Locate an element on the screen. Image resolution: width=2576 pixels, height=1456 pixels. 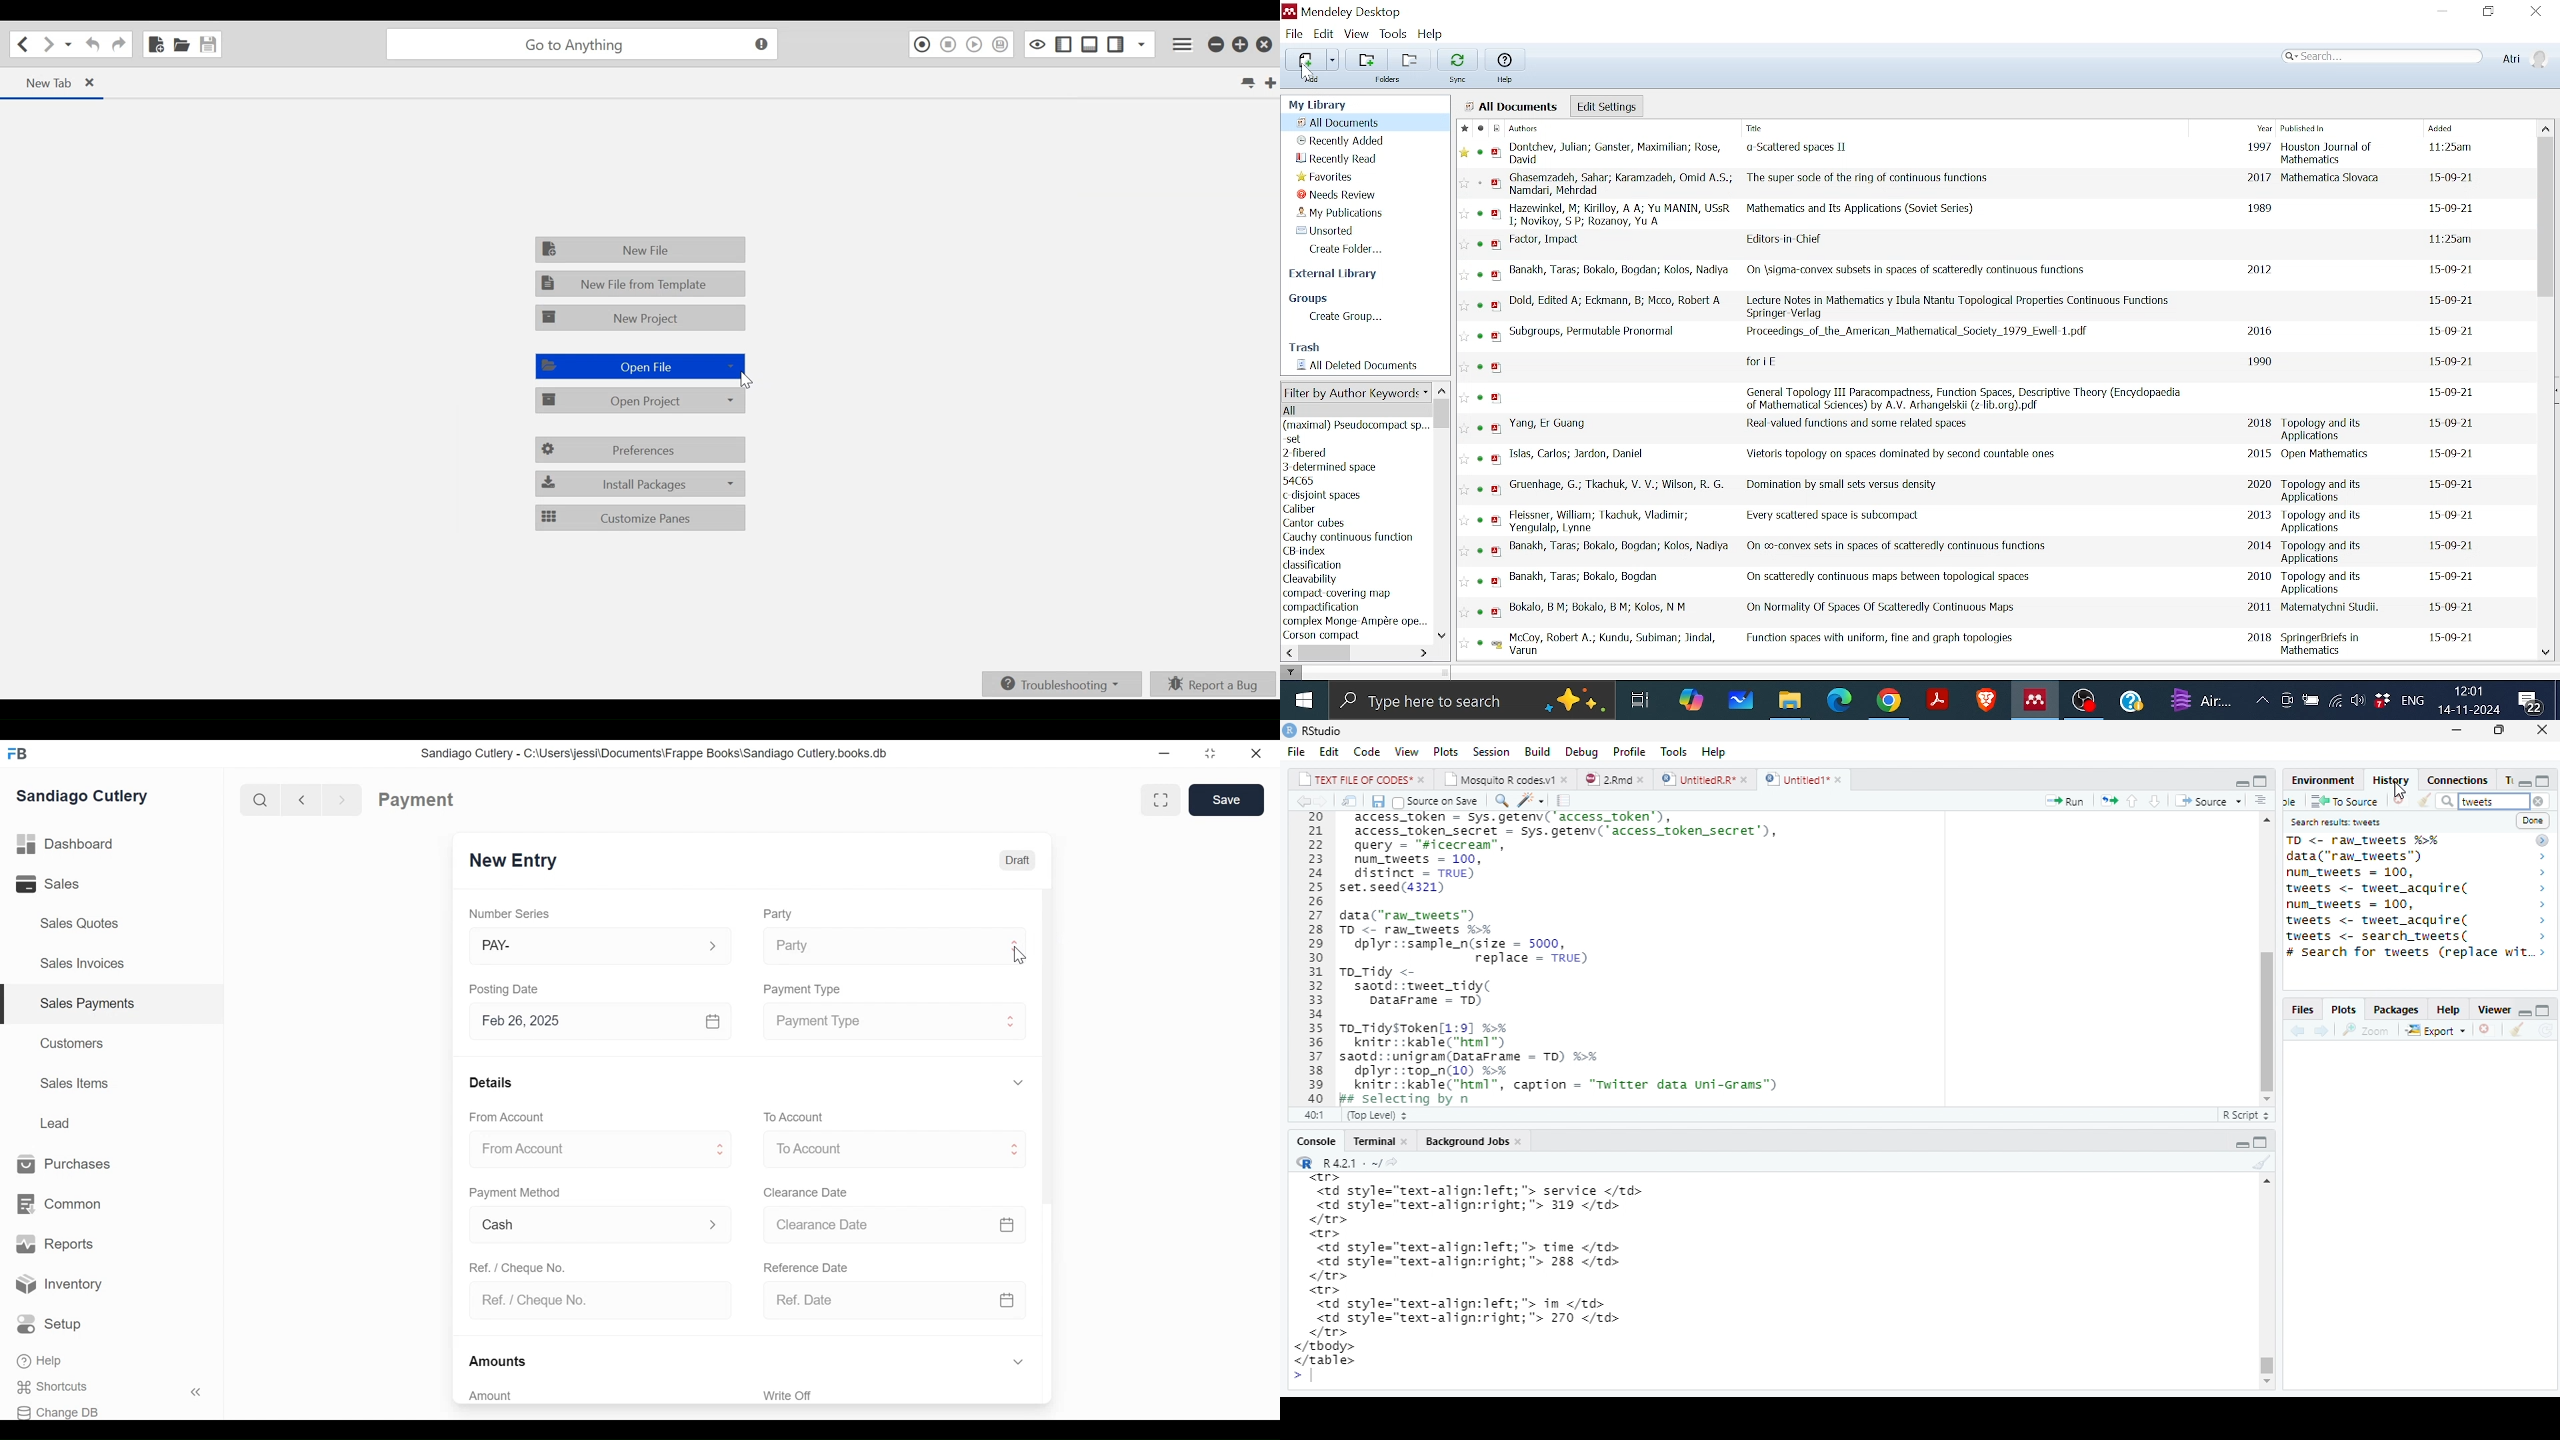
| Sales Payments is located at coordinates (113, 1005).